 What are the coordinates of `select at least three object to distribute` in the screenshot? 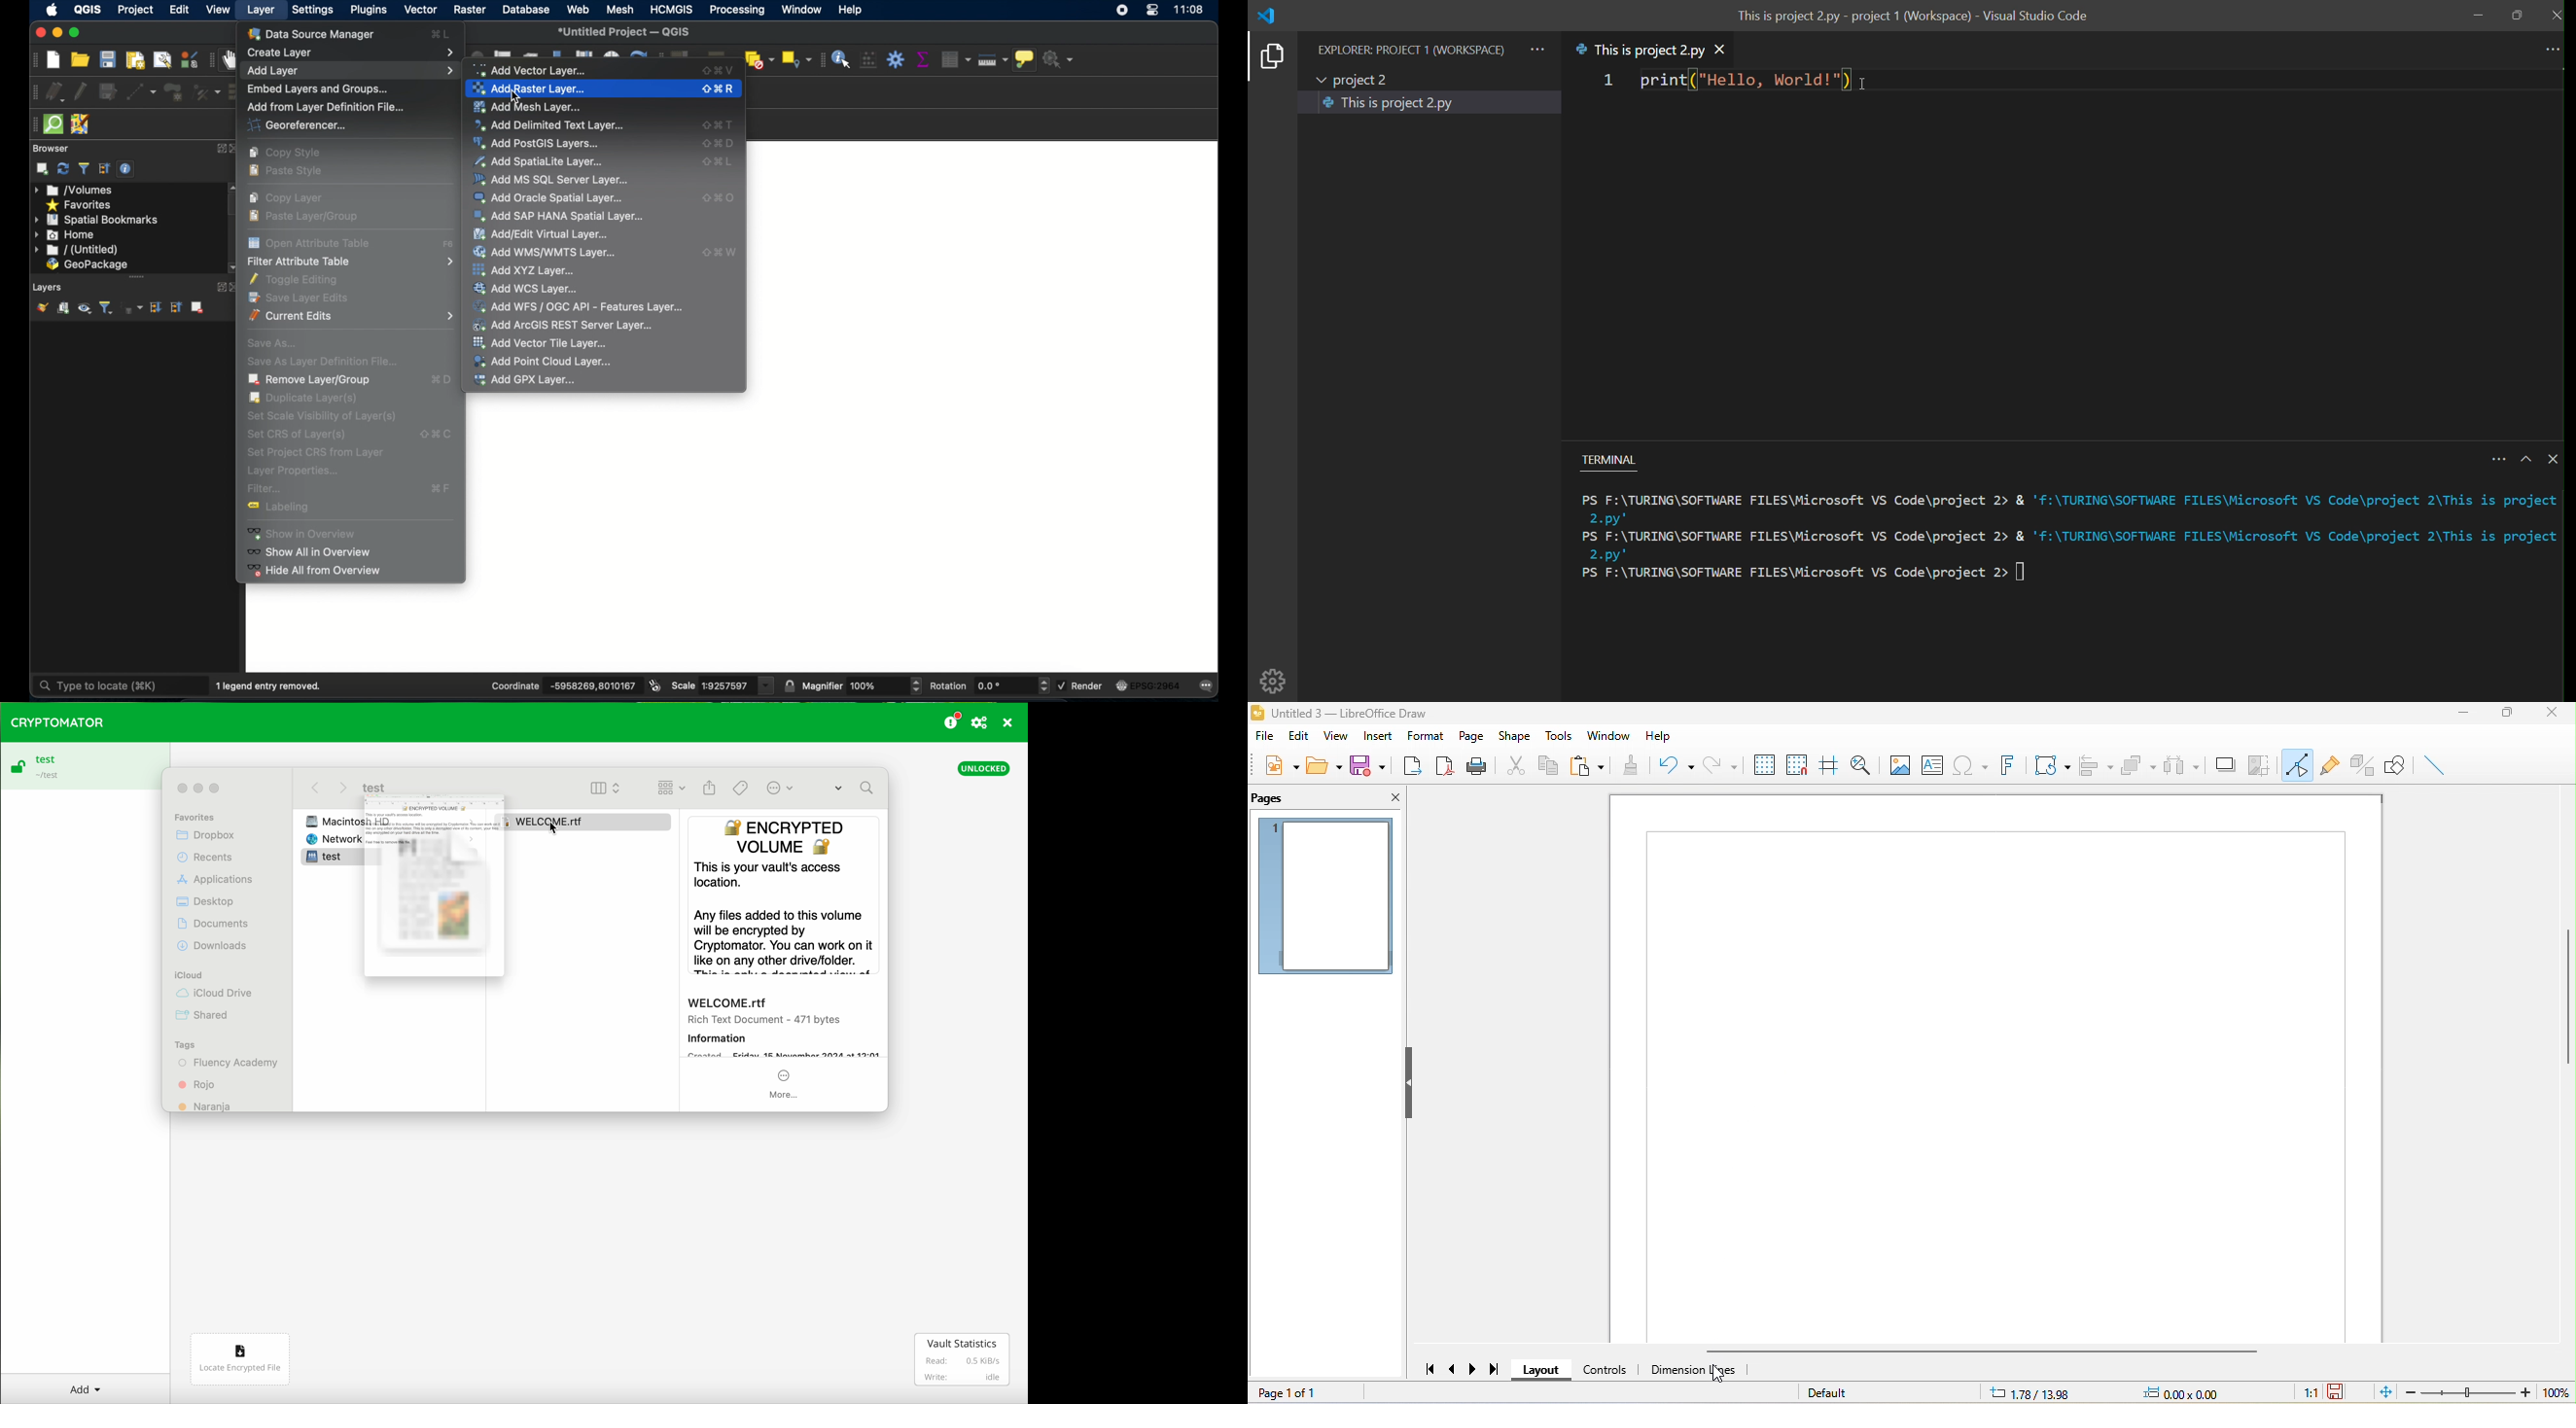 It's located at (2182, 764).